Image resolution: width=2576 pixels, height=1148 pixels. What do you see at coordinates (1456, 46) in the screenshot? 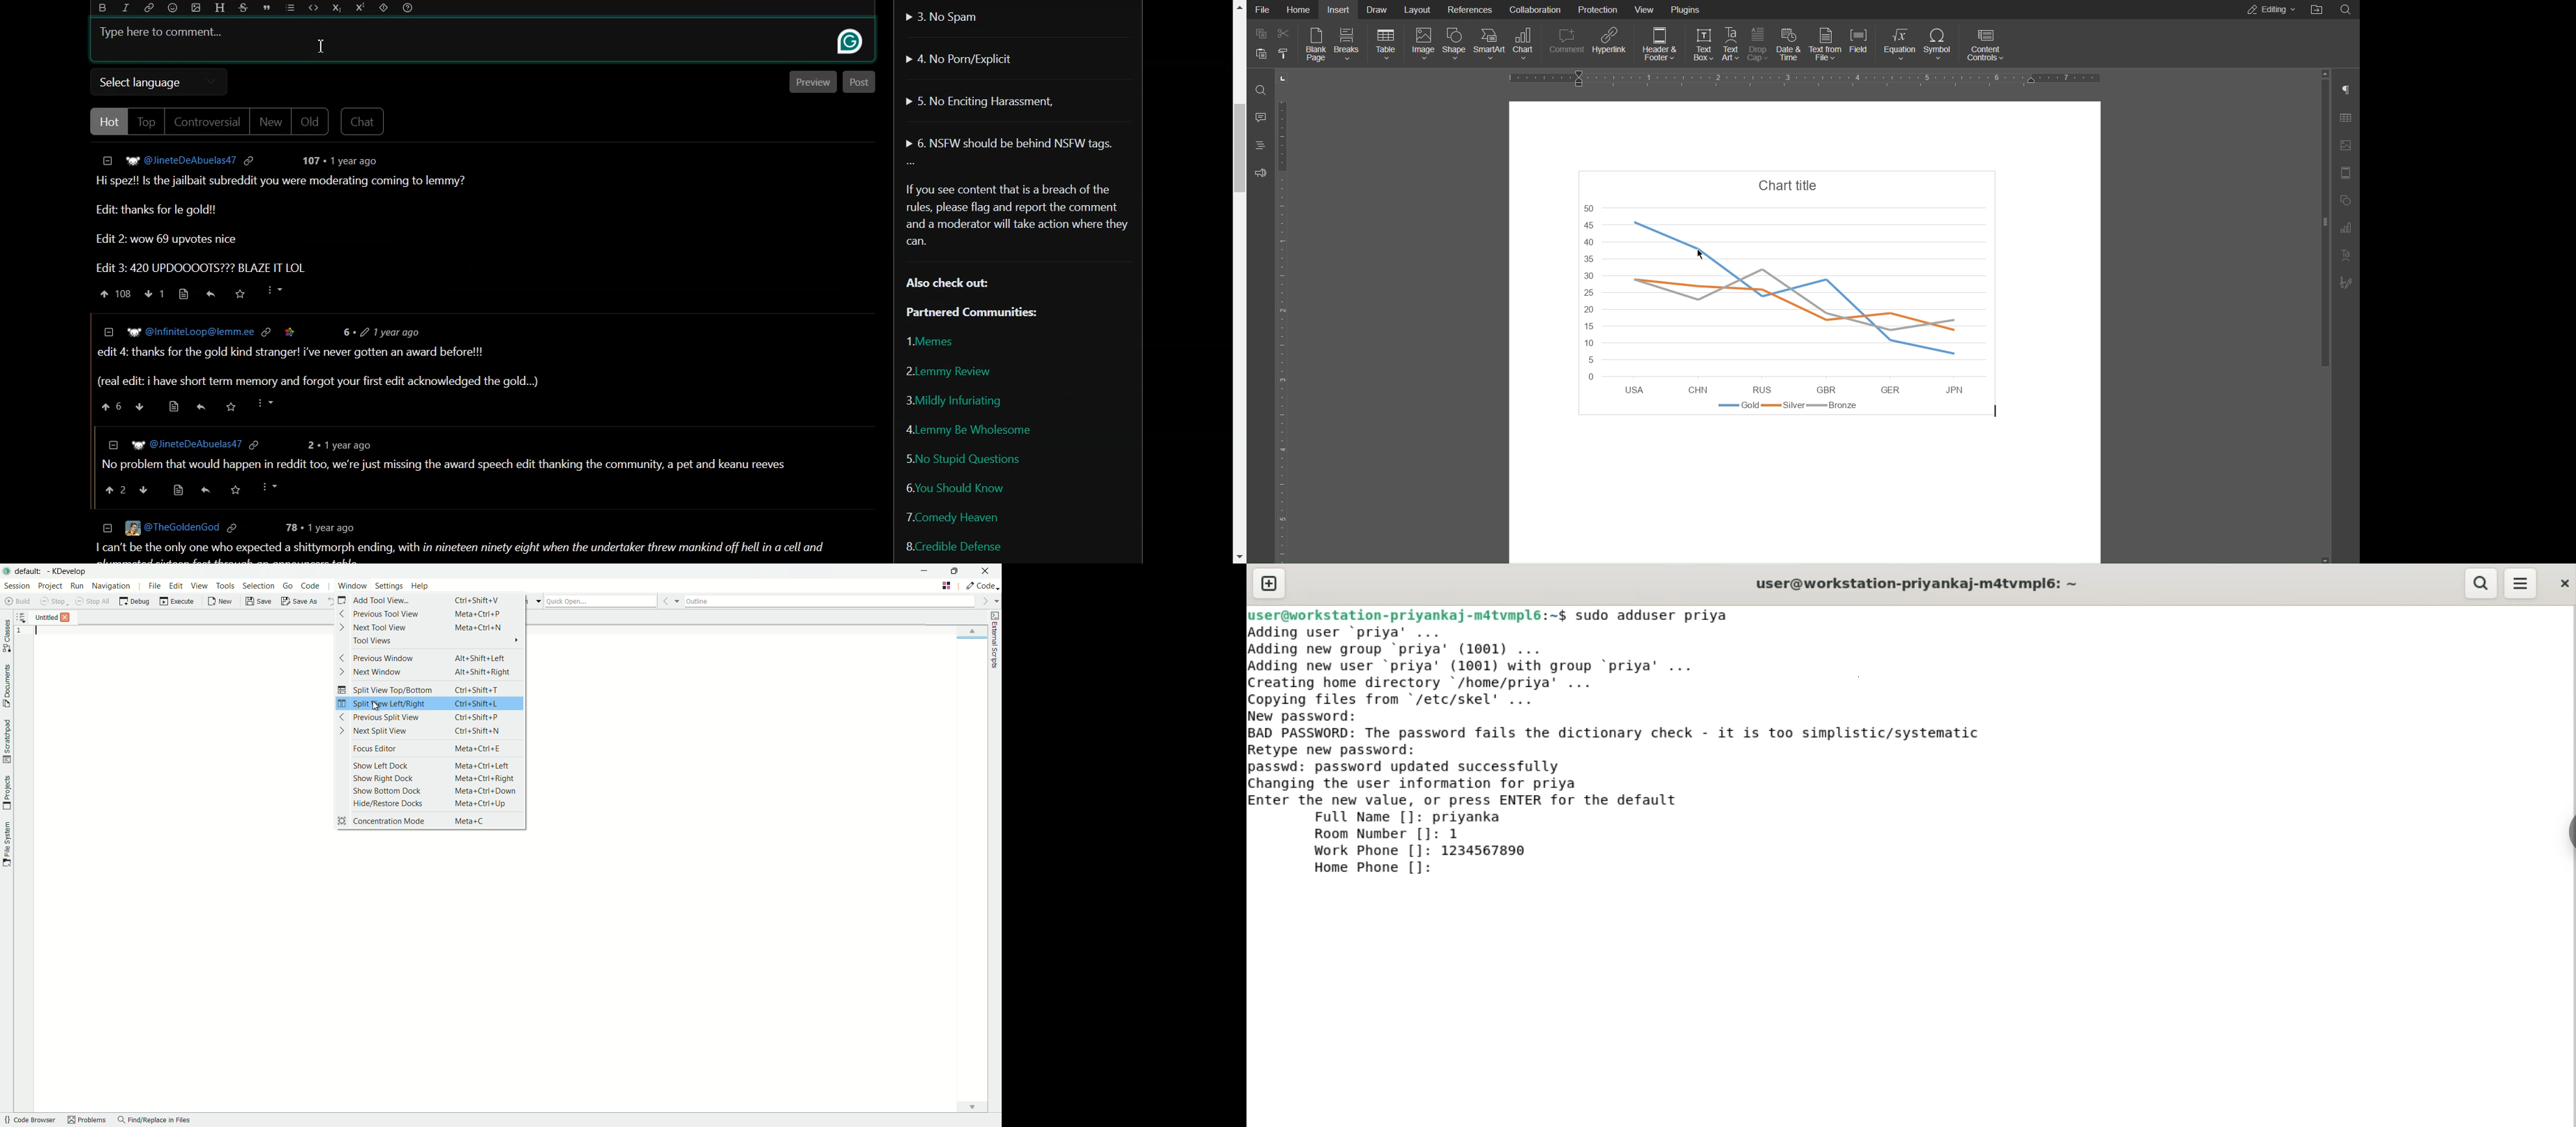
I see `Shape` at bounding box center [1456, 46].